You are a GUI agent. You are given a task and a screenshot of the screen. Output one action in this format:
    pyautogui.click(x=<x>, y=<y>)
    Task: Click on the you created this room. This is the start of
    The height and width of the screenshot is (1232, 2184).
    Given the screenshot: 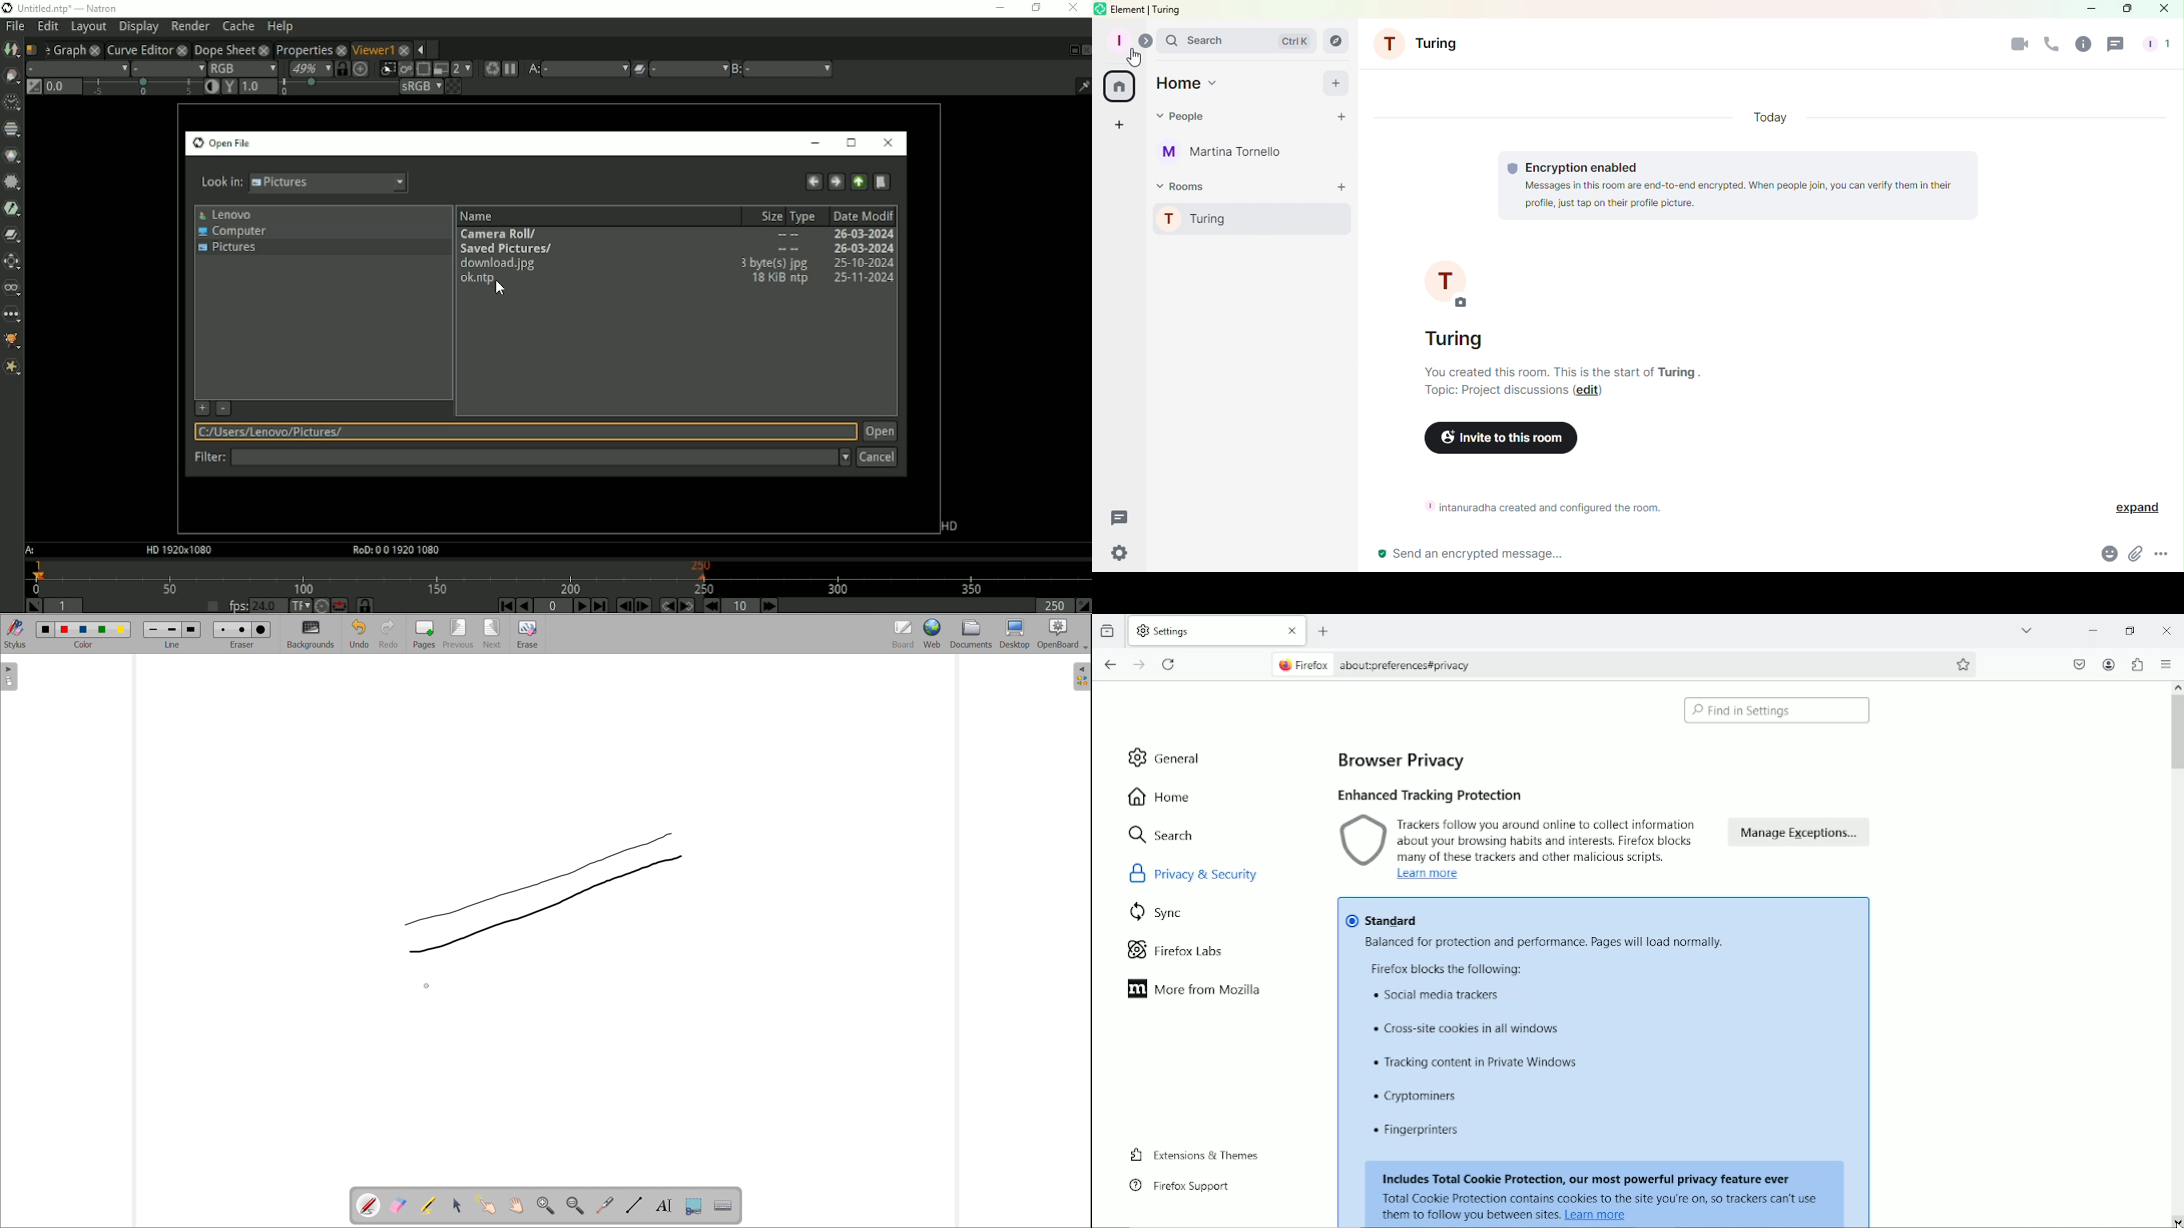 What is the action you would take?
    pyautogui.click(x=1534, y=372)
    